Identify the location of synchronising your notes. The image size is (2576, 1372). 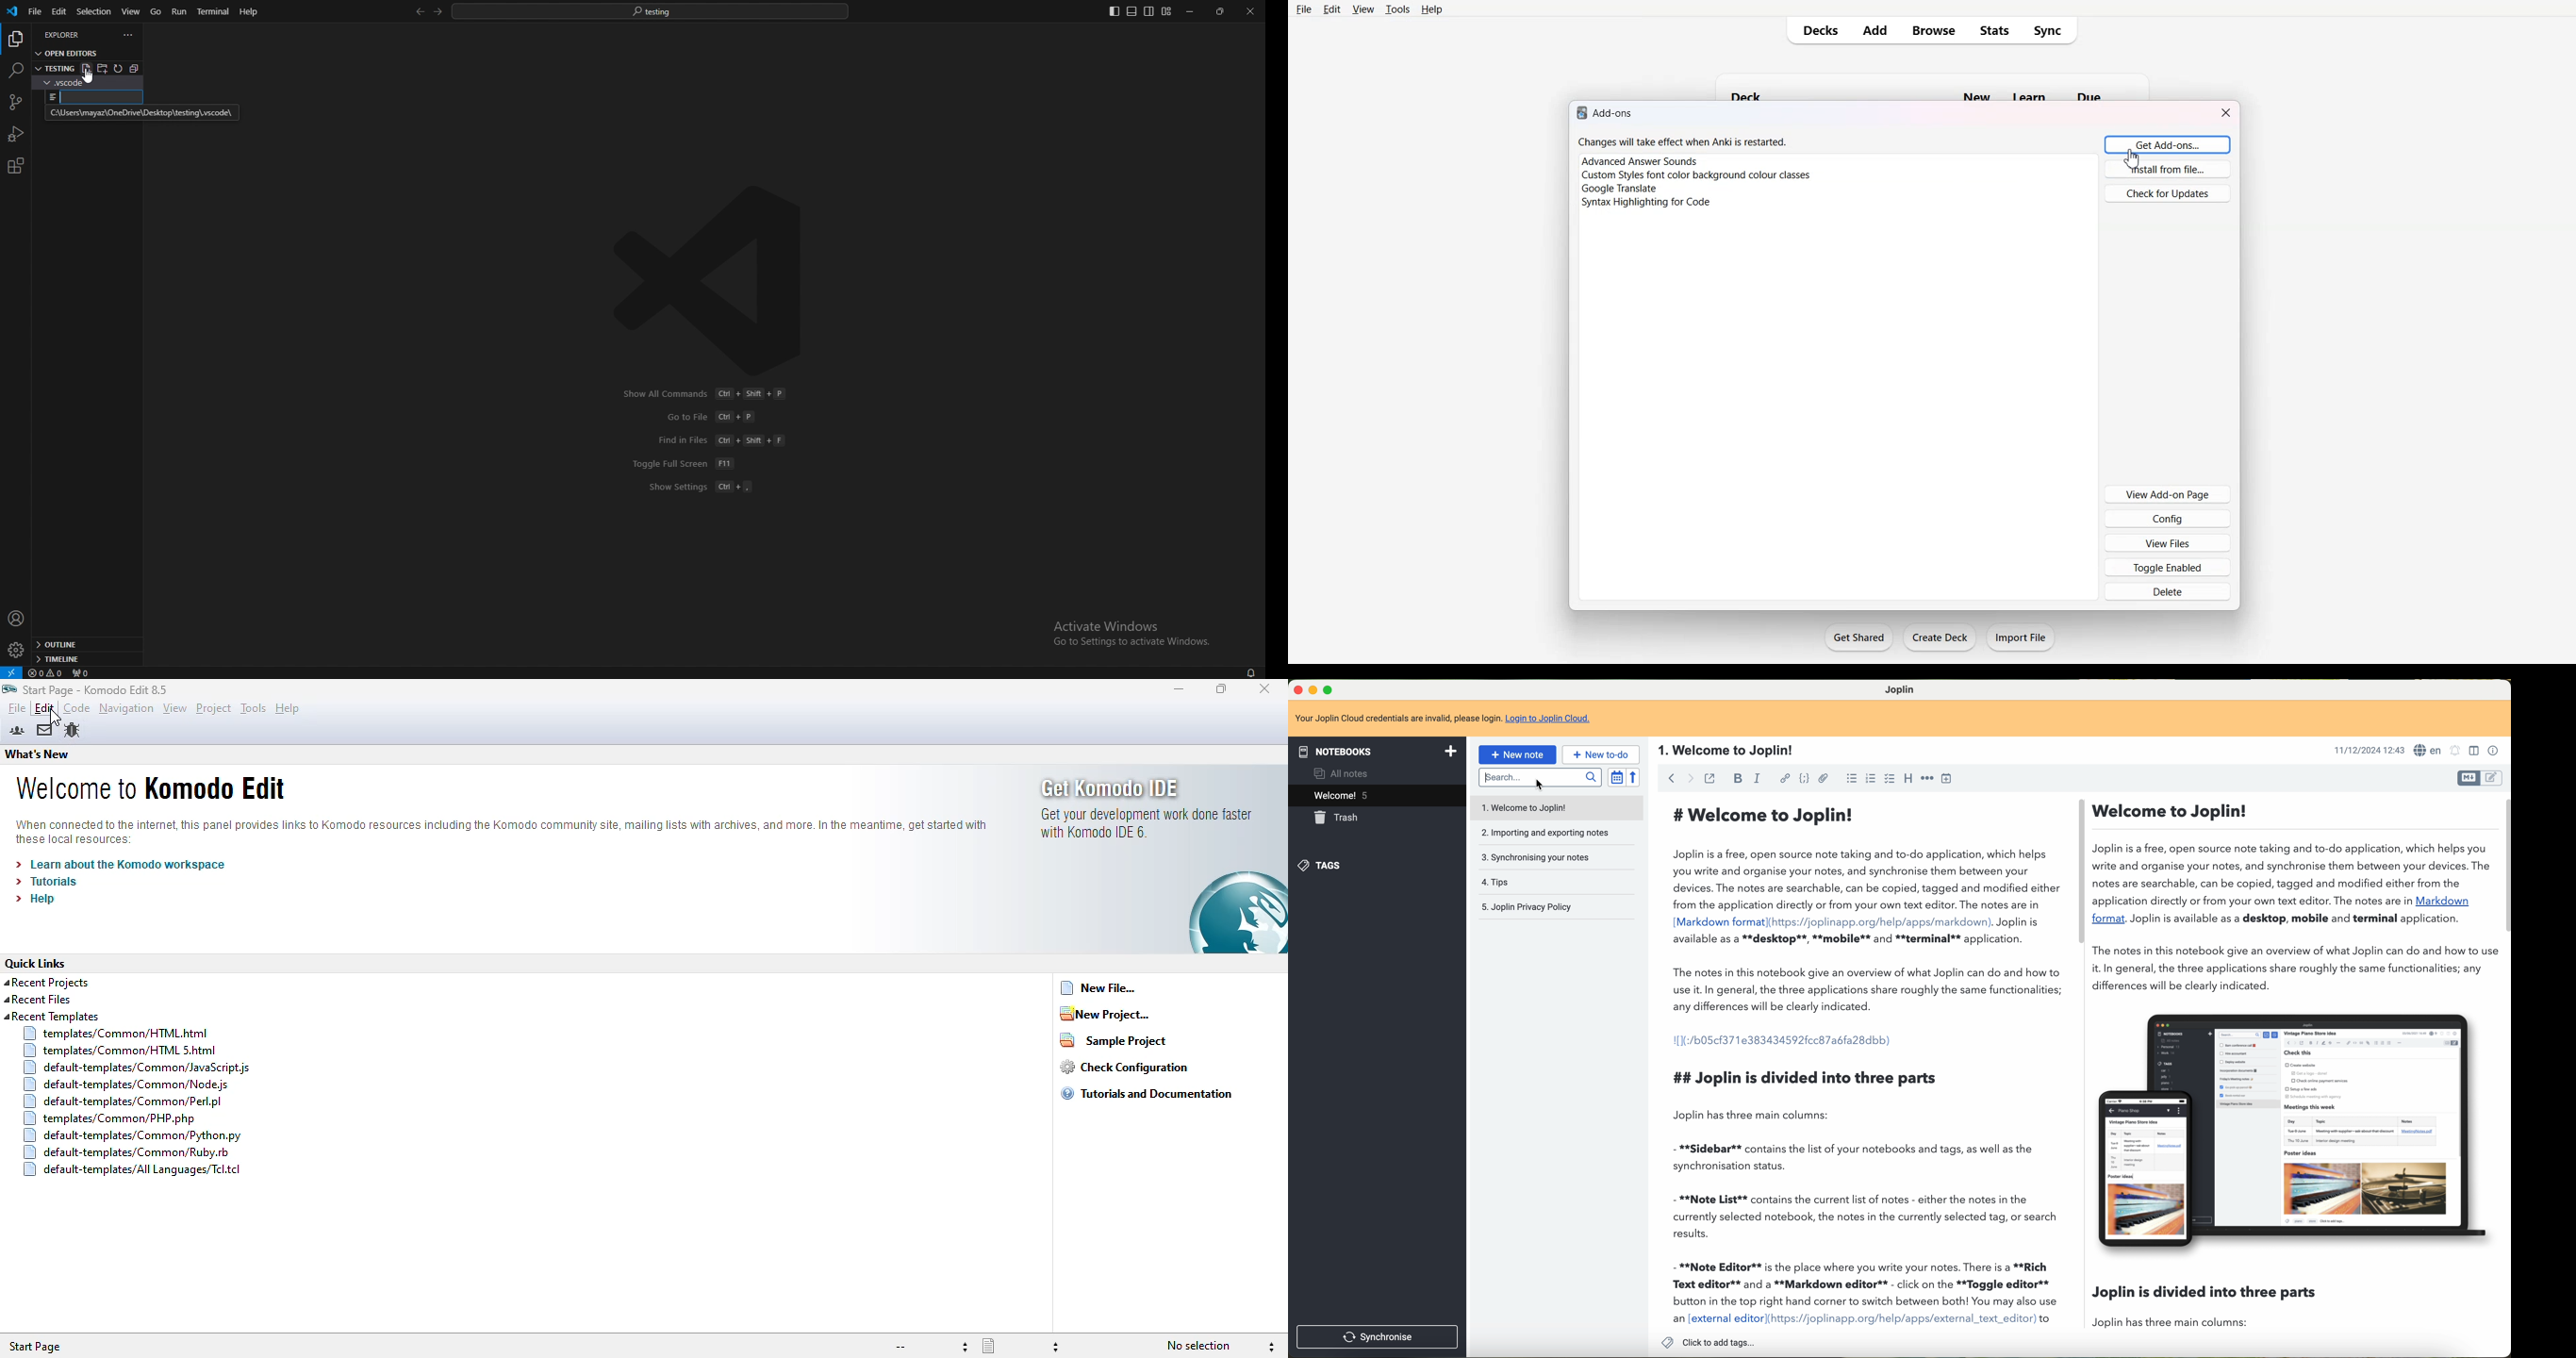
(1556, 856).